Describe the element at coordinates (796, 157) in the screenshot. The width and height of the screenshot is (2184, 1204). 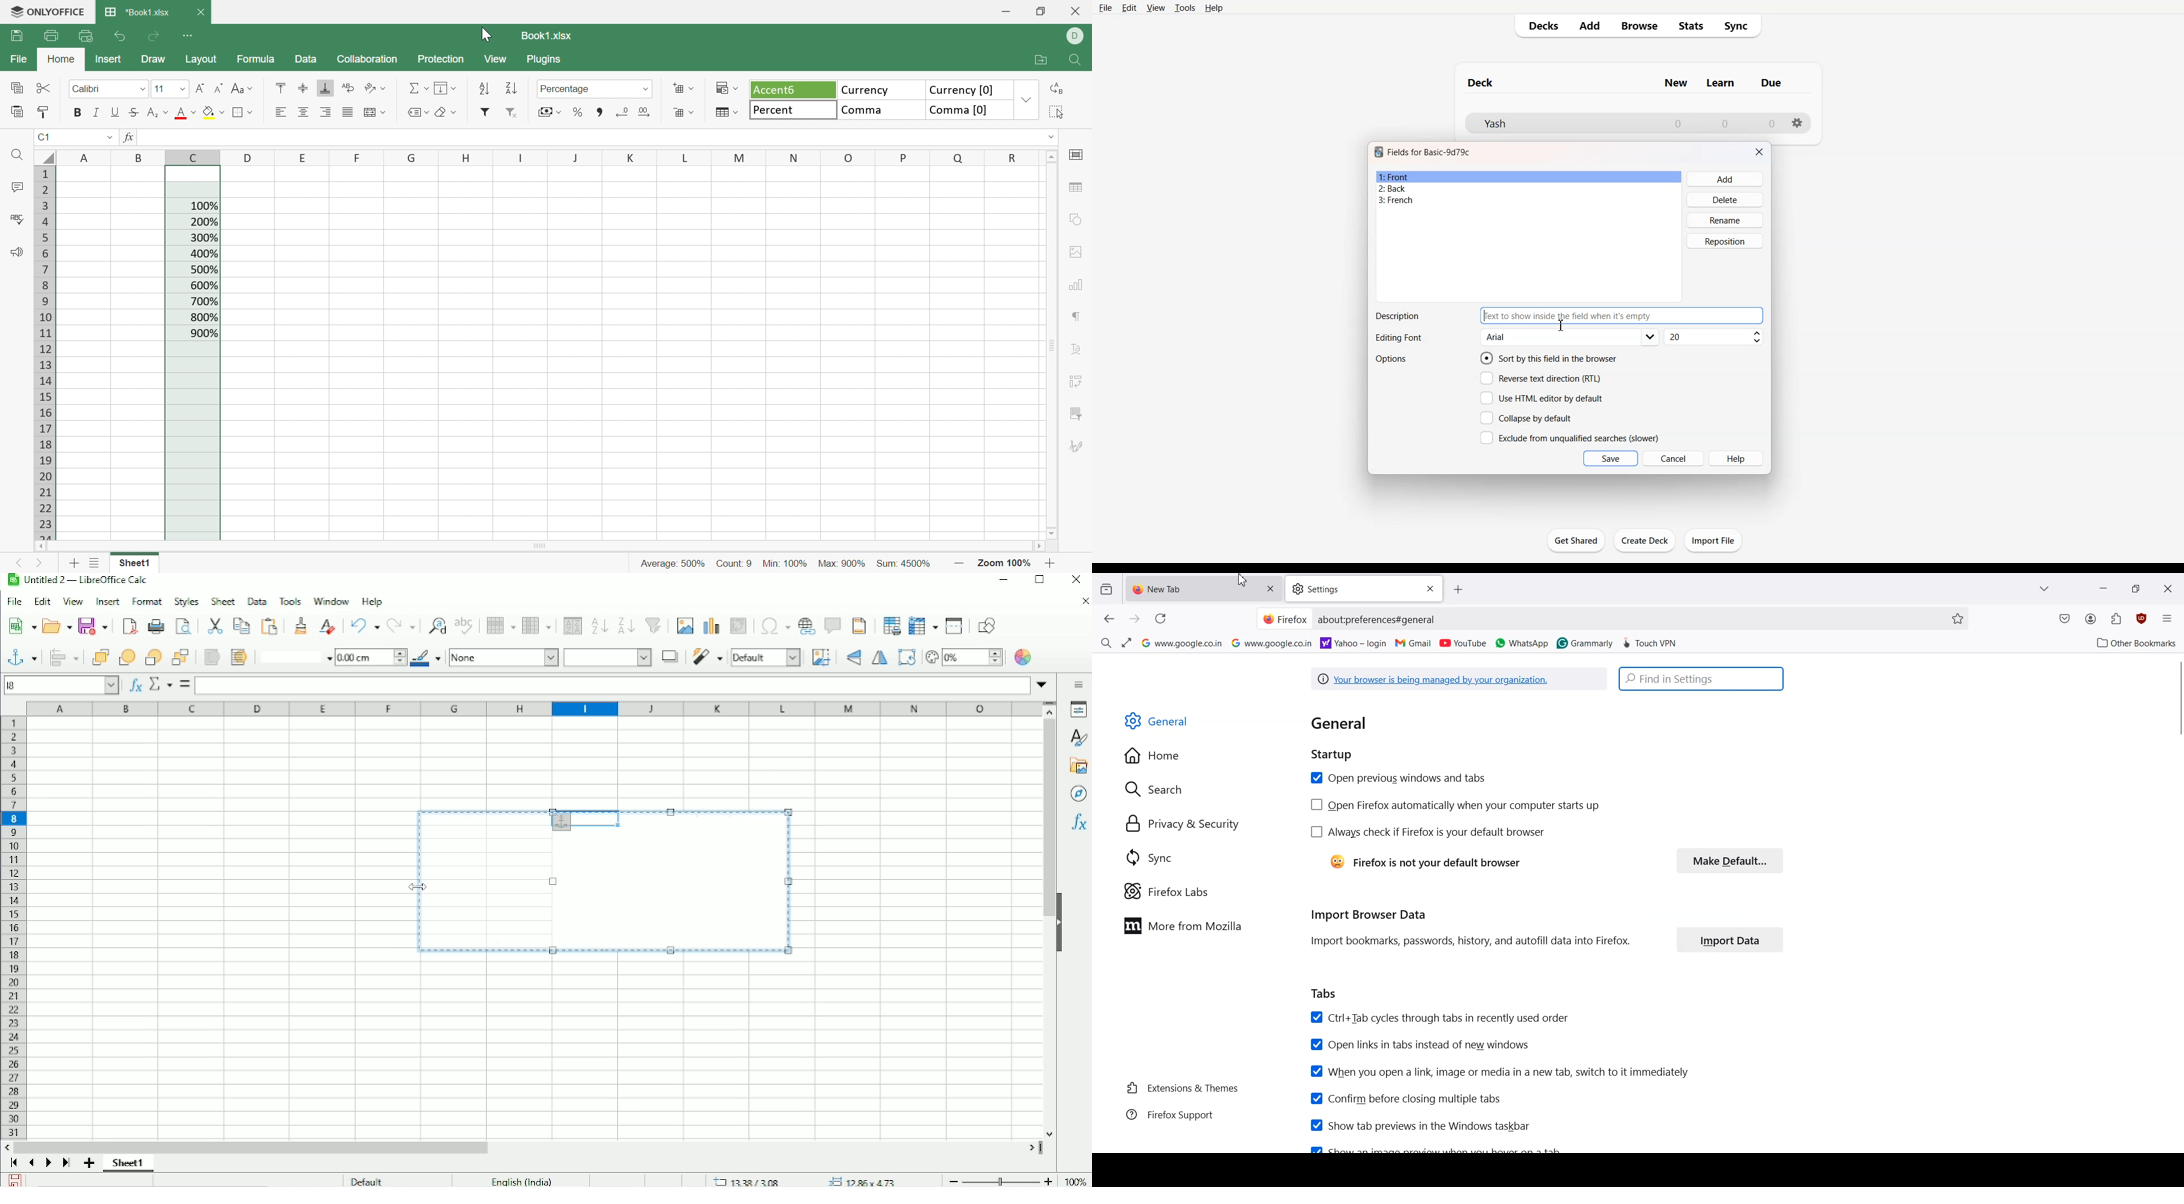
I see `N` at that location.